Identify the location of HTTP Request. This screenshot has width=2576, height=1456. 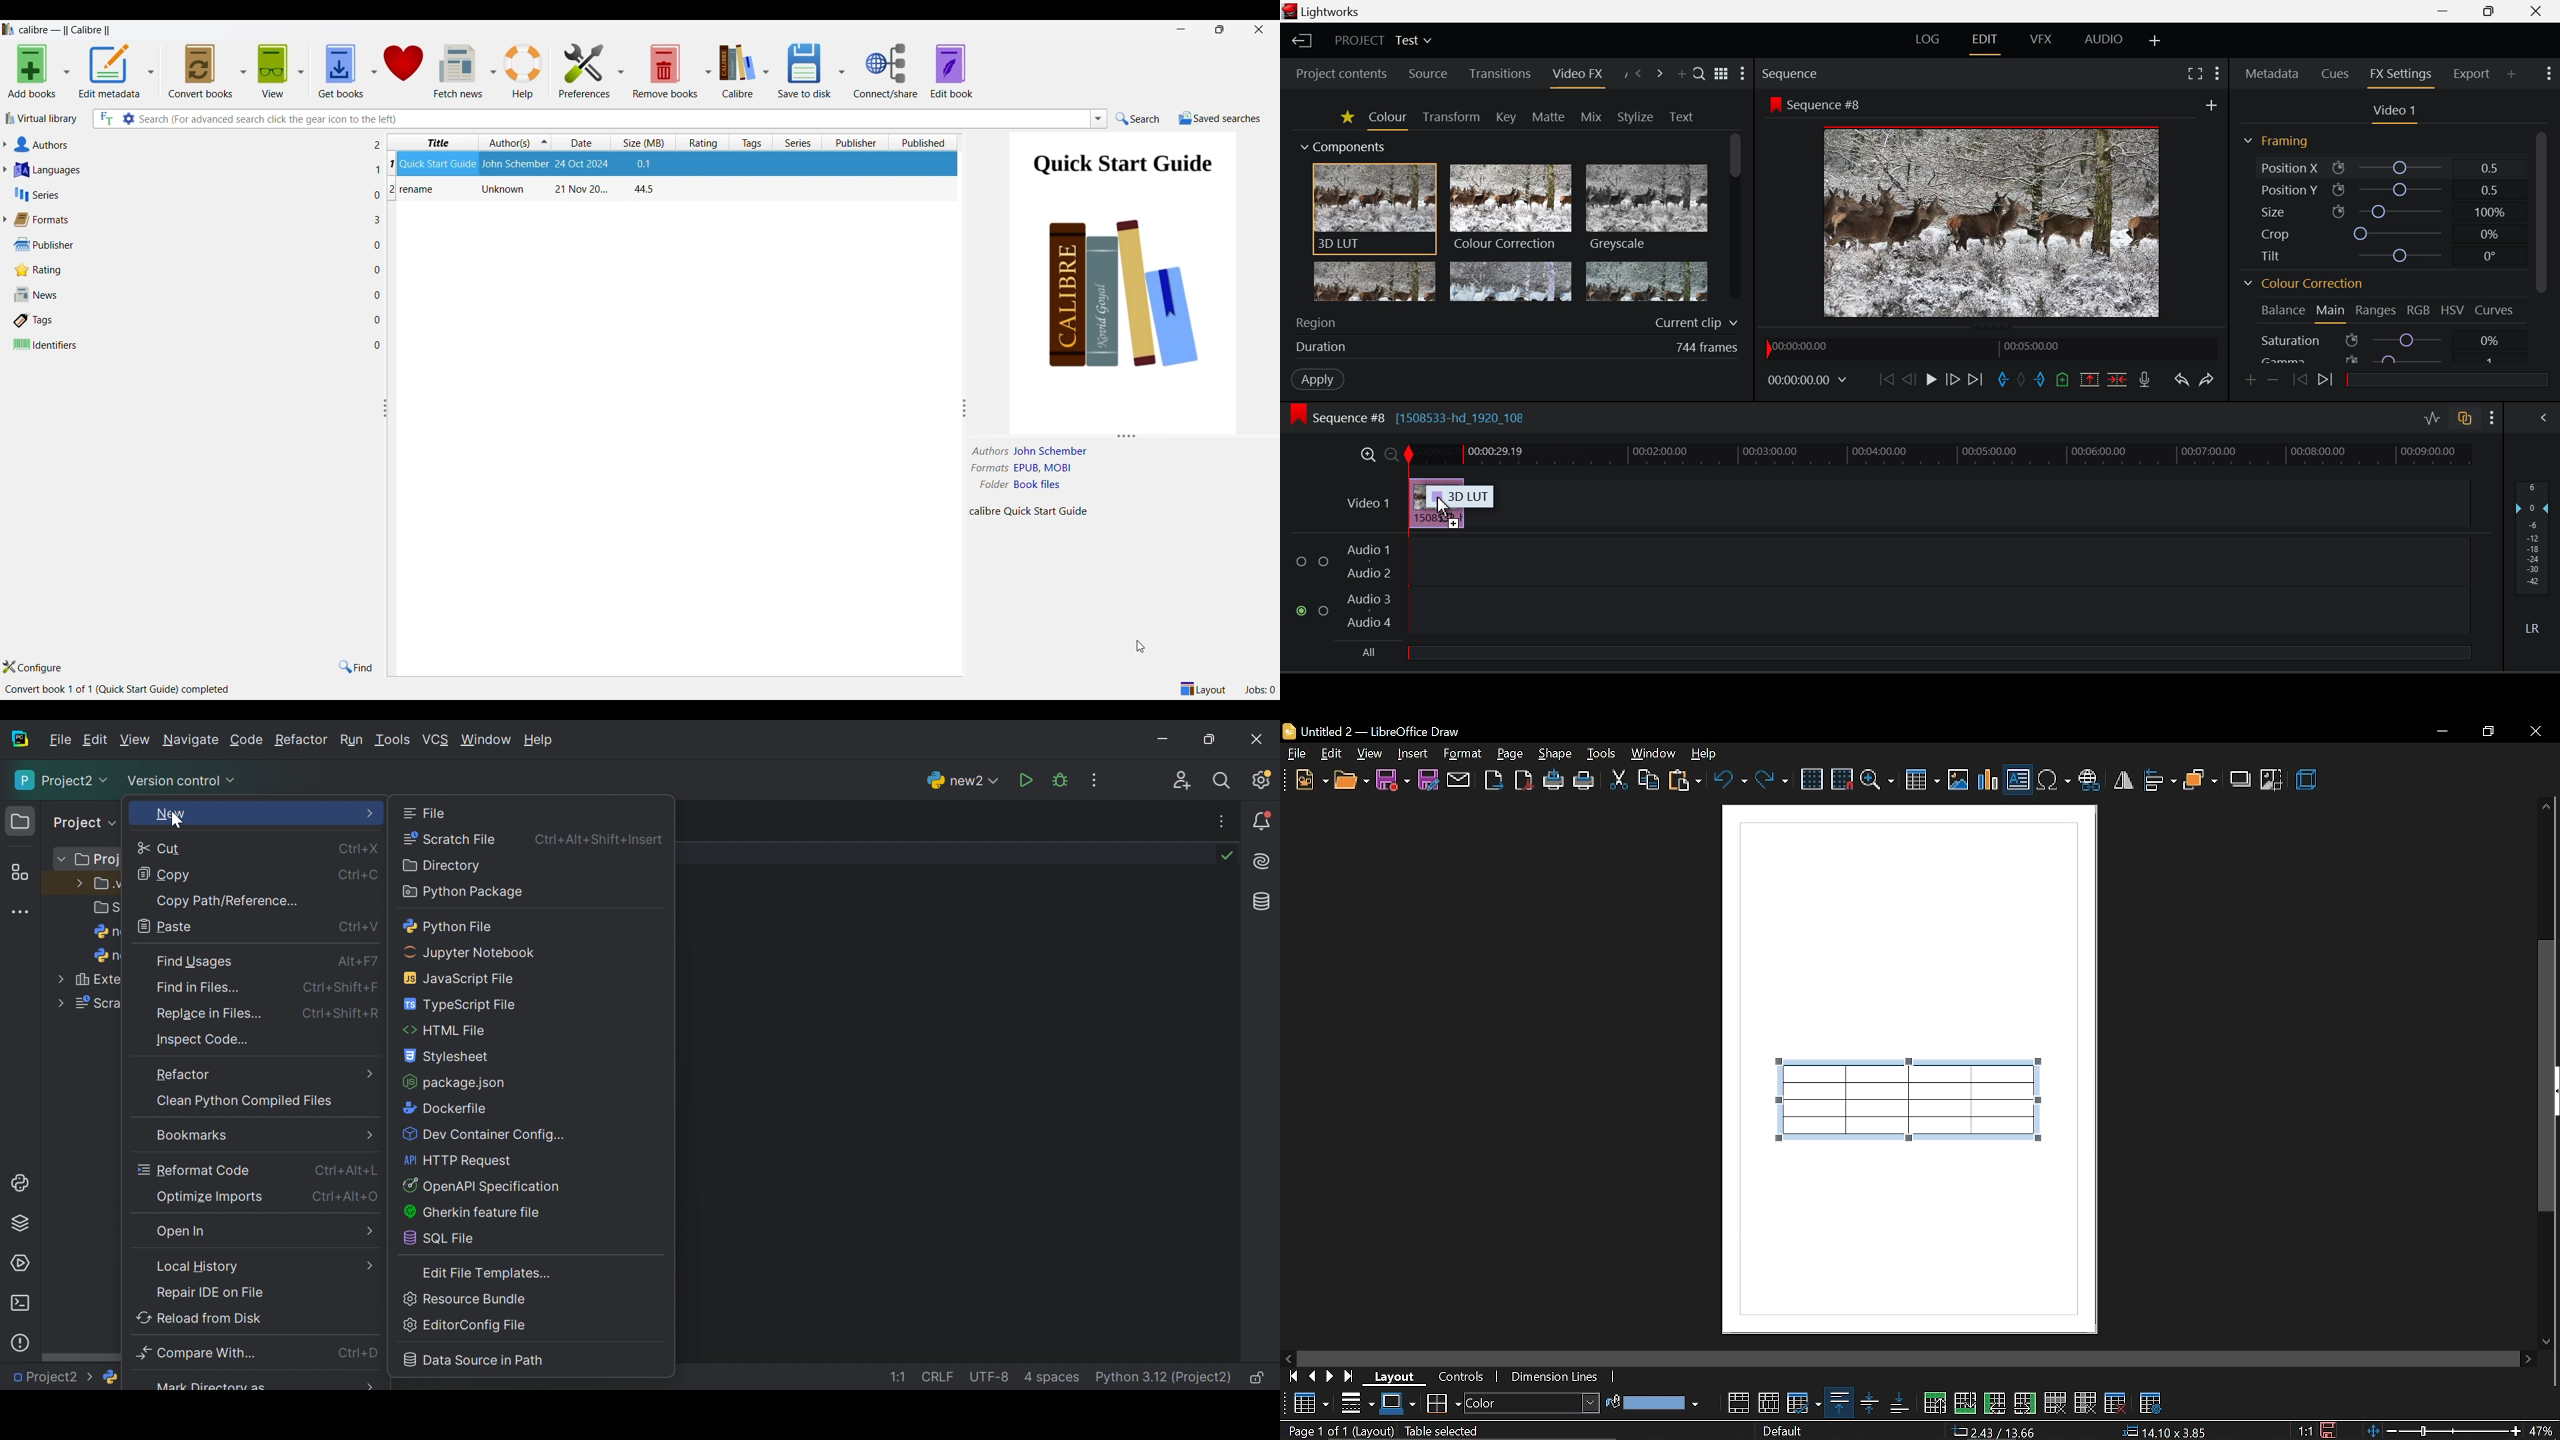
(455, 1160).